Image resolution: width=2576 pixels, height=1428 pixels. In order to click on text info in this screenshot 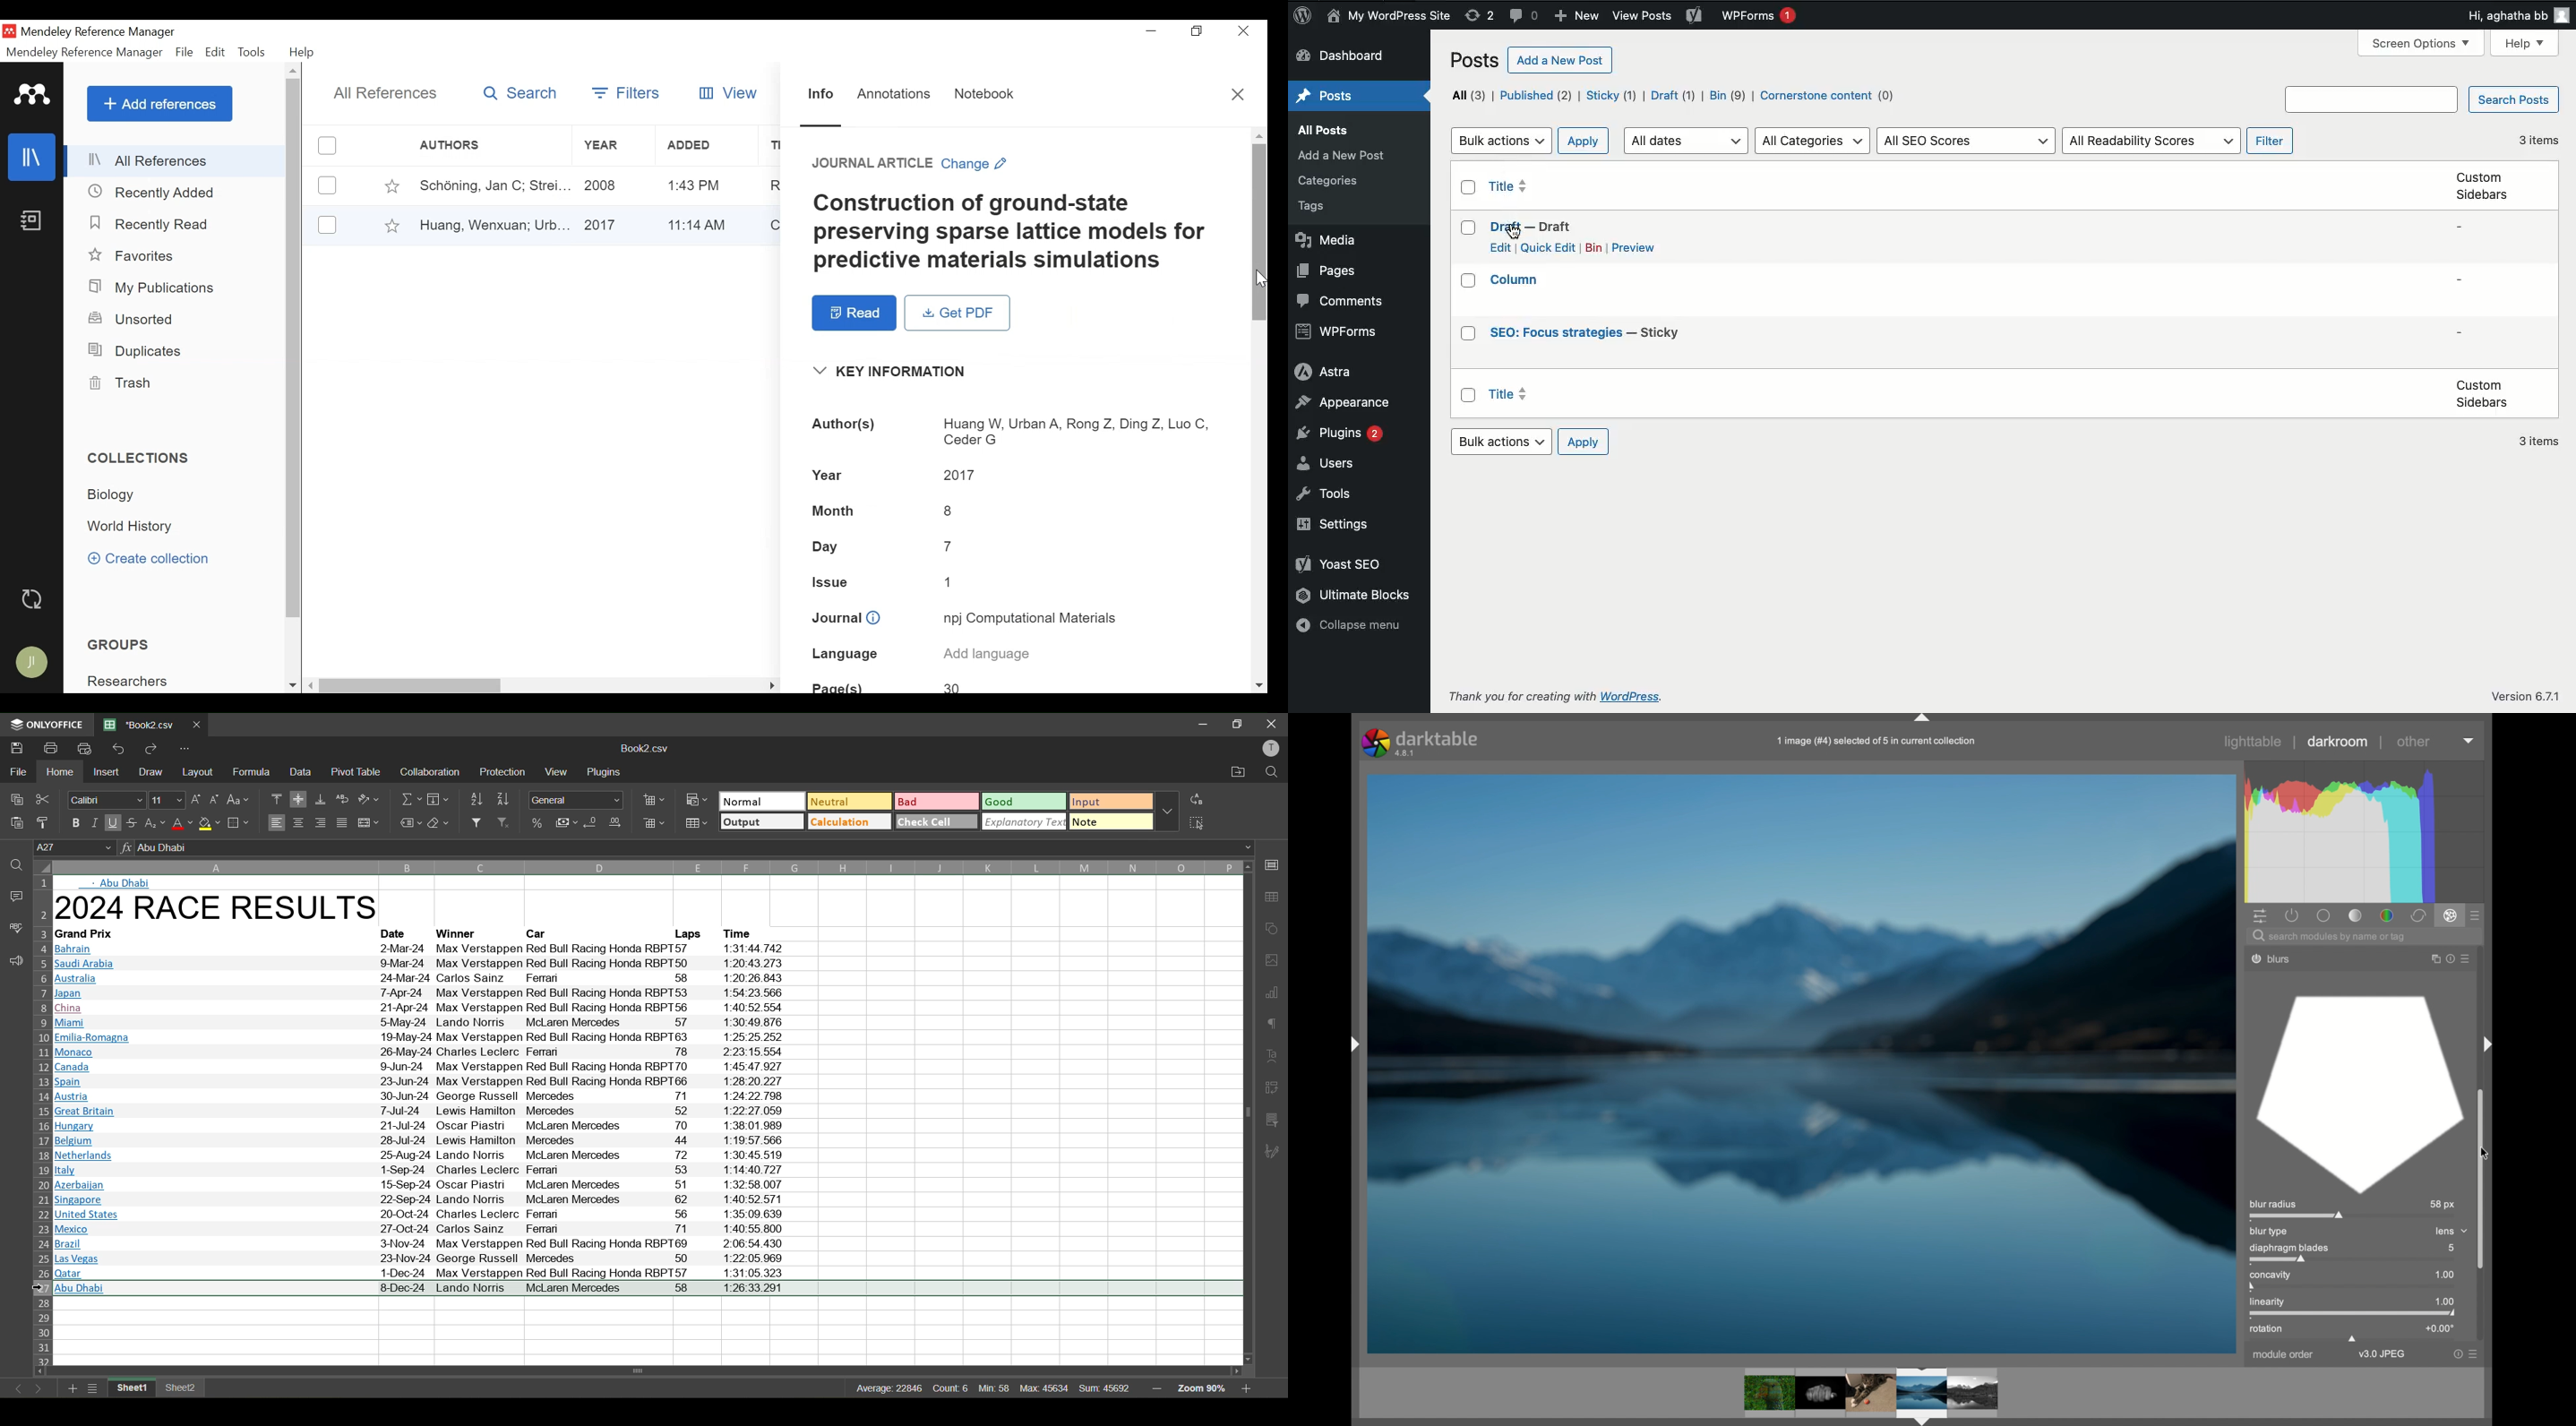, I will do `click(426, 1081)`.